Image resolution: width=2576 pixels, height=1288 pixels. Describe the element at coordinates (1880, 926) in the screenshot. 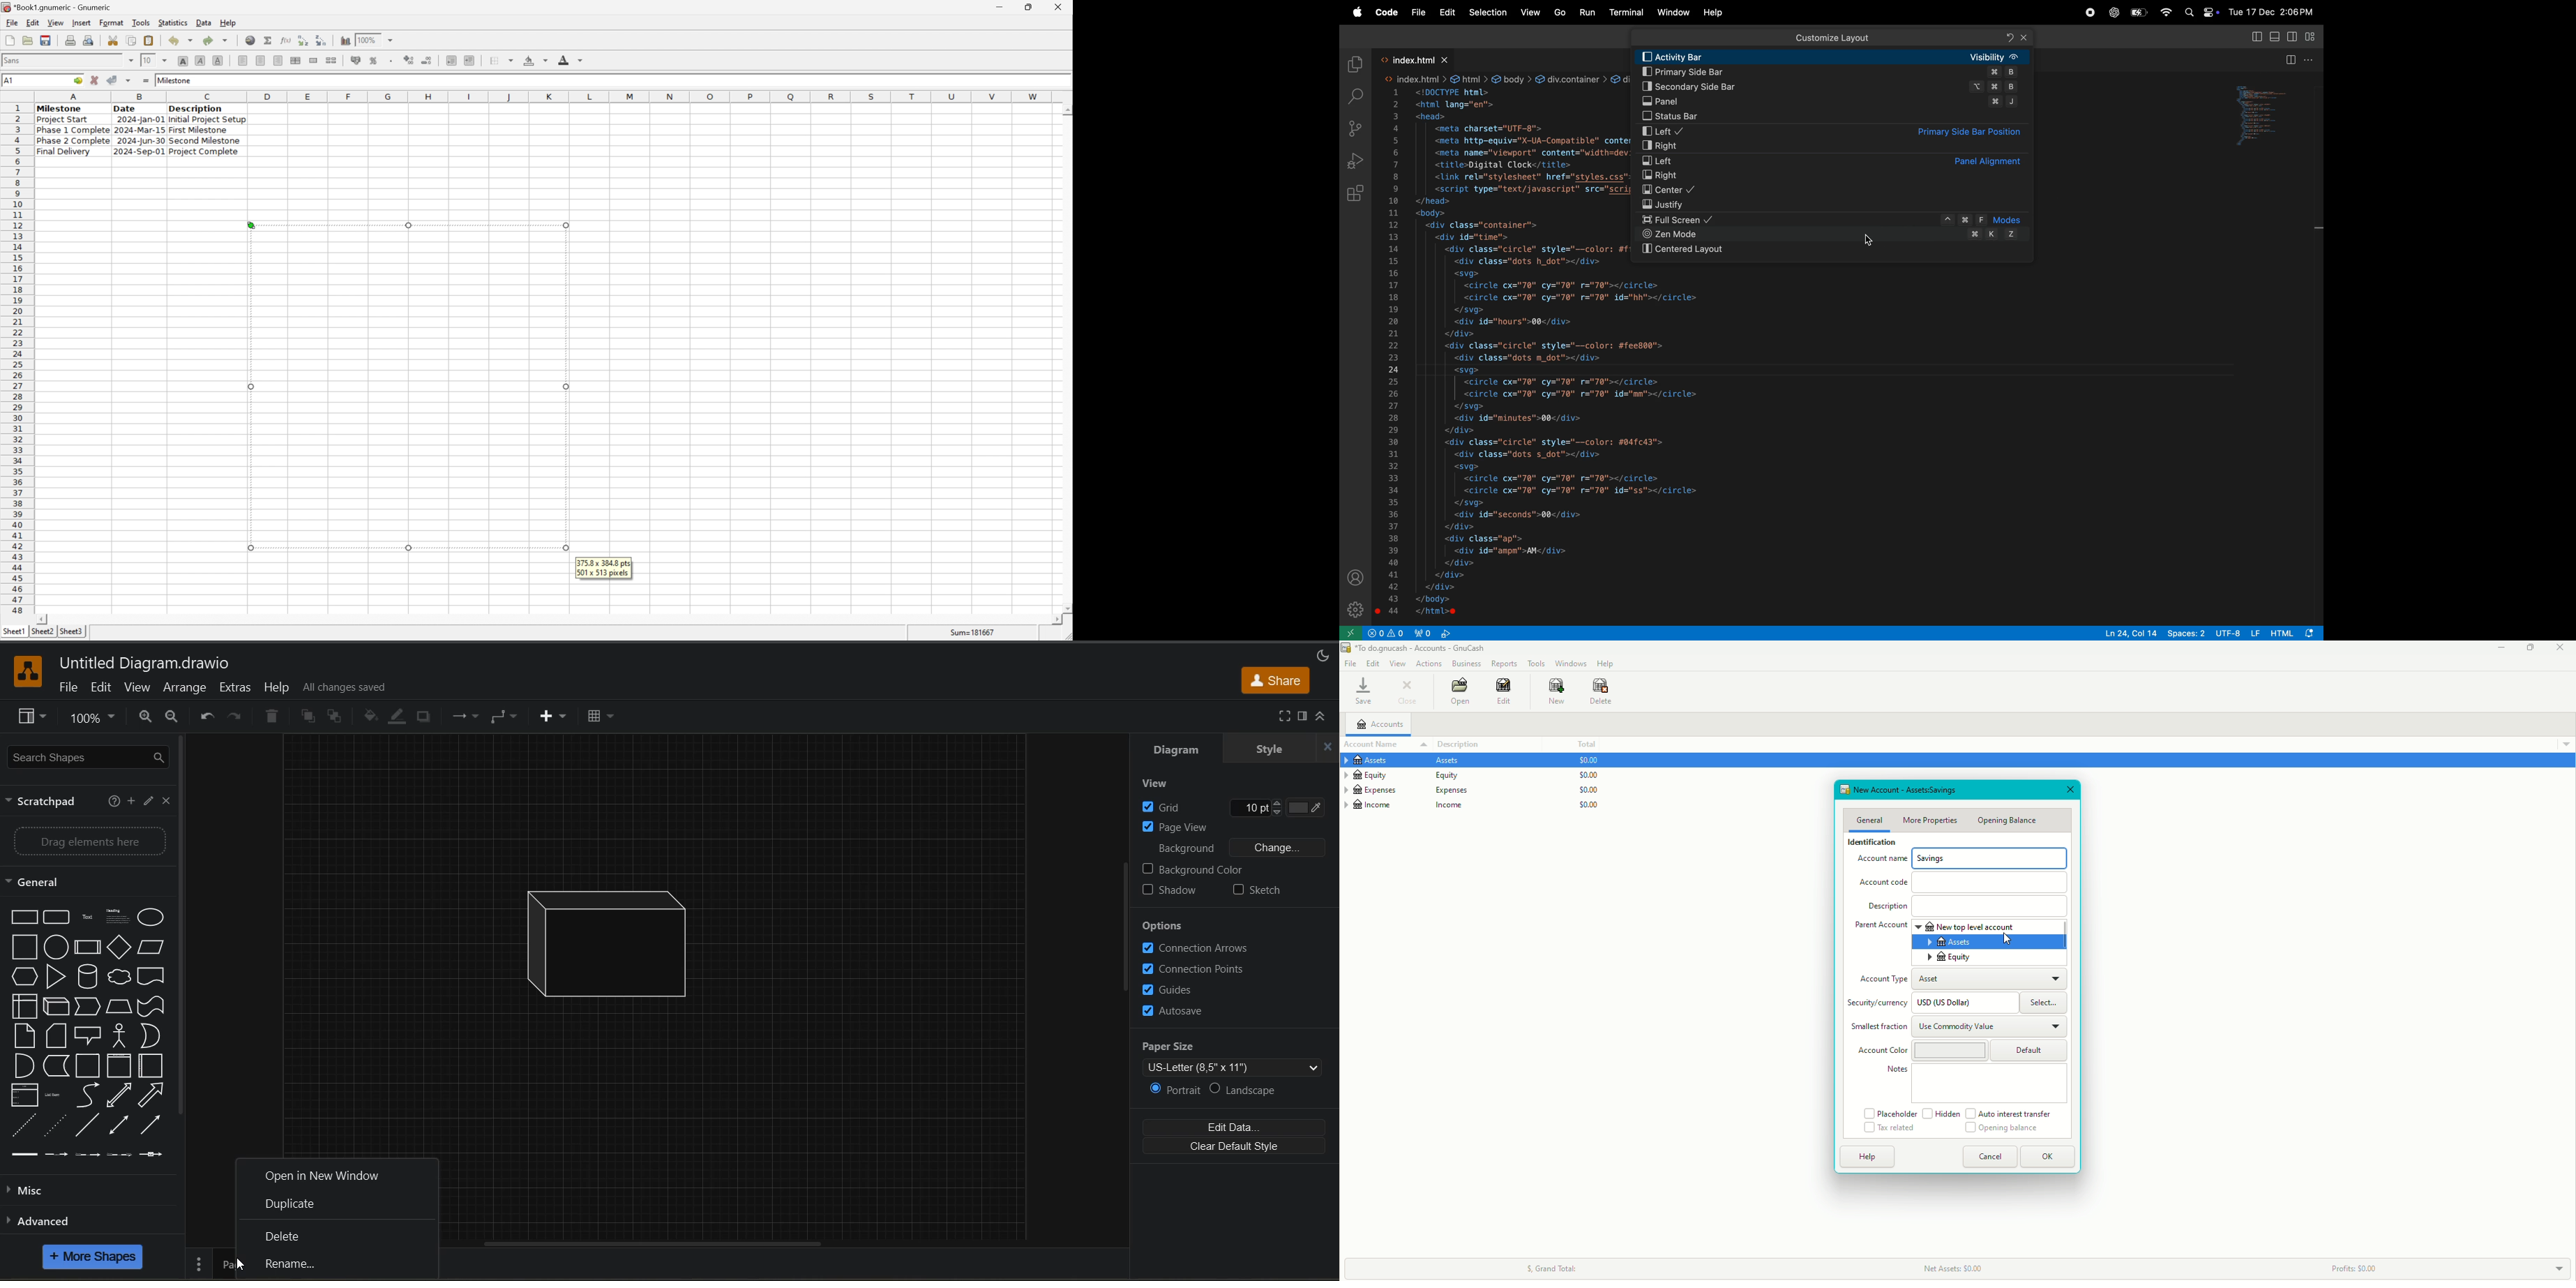

I see `Parent account` at that location.